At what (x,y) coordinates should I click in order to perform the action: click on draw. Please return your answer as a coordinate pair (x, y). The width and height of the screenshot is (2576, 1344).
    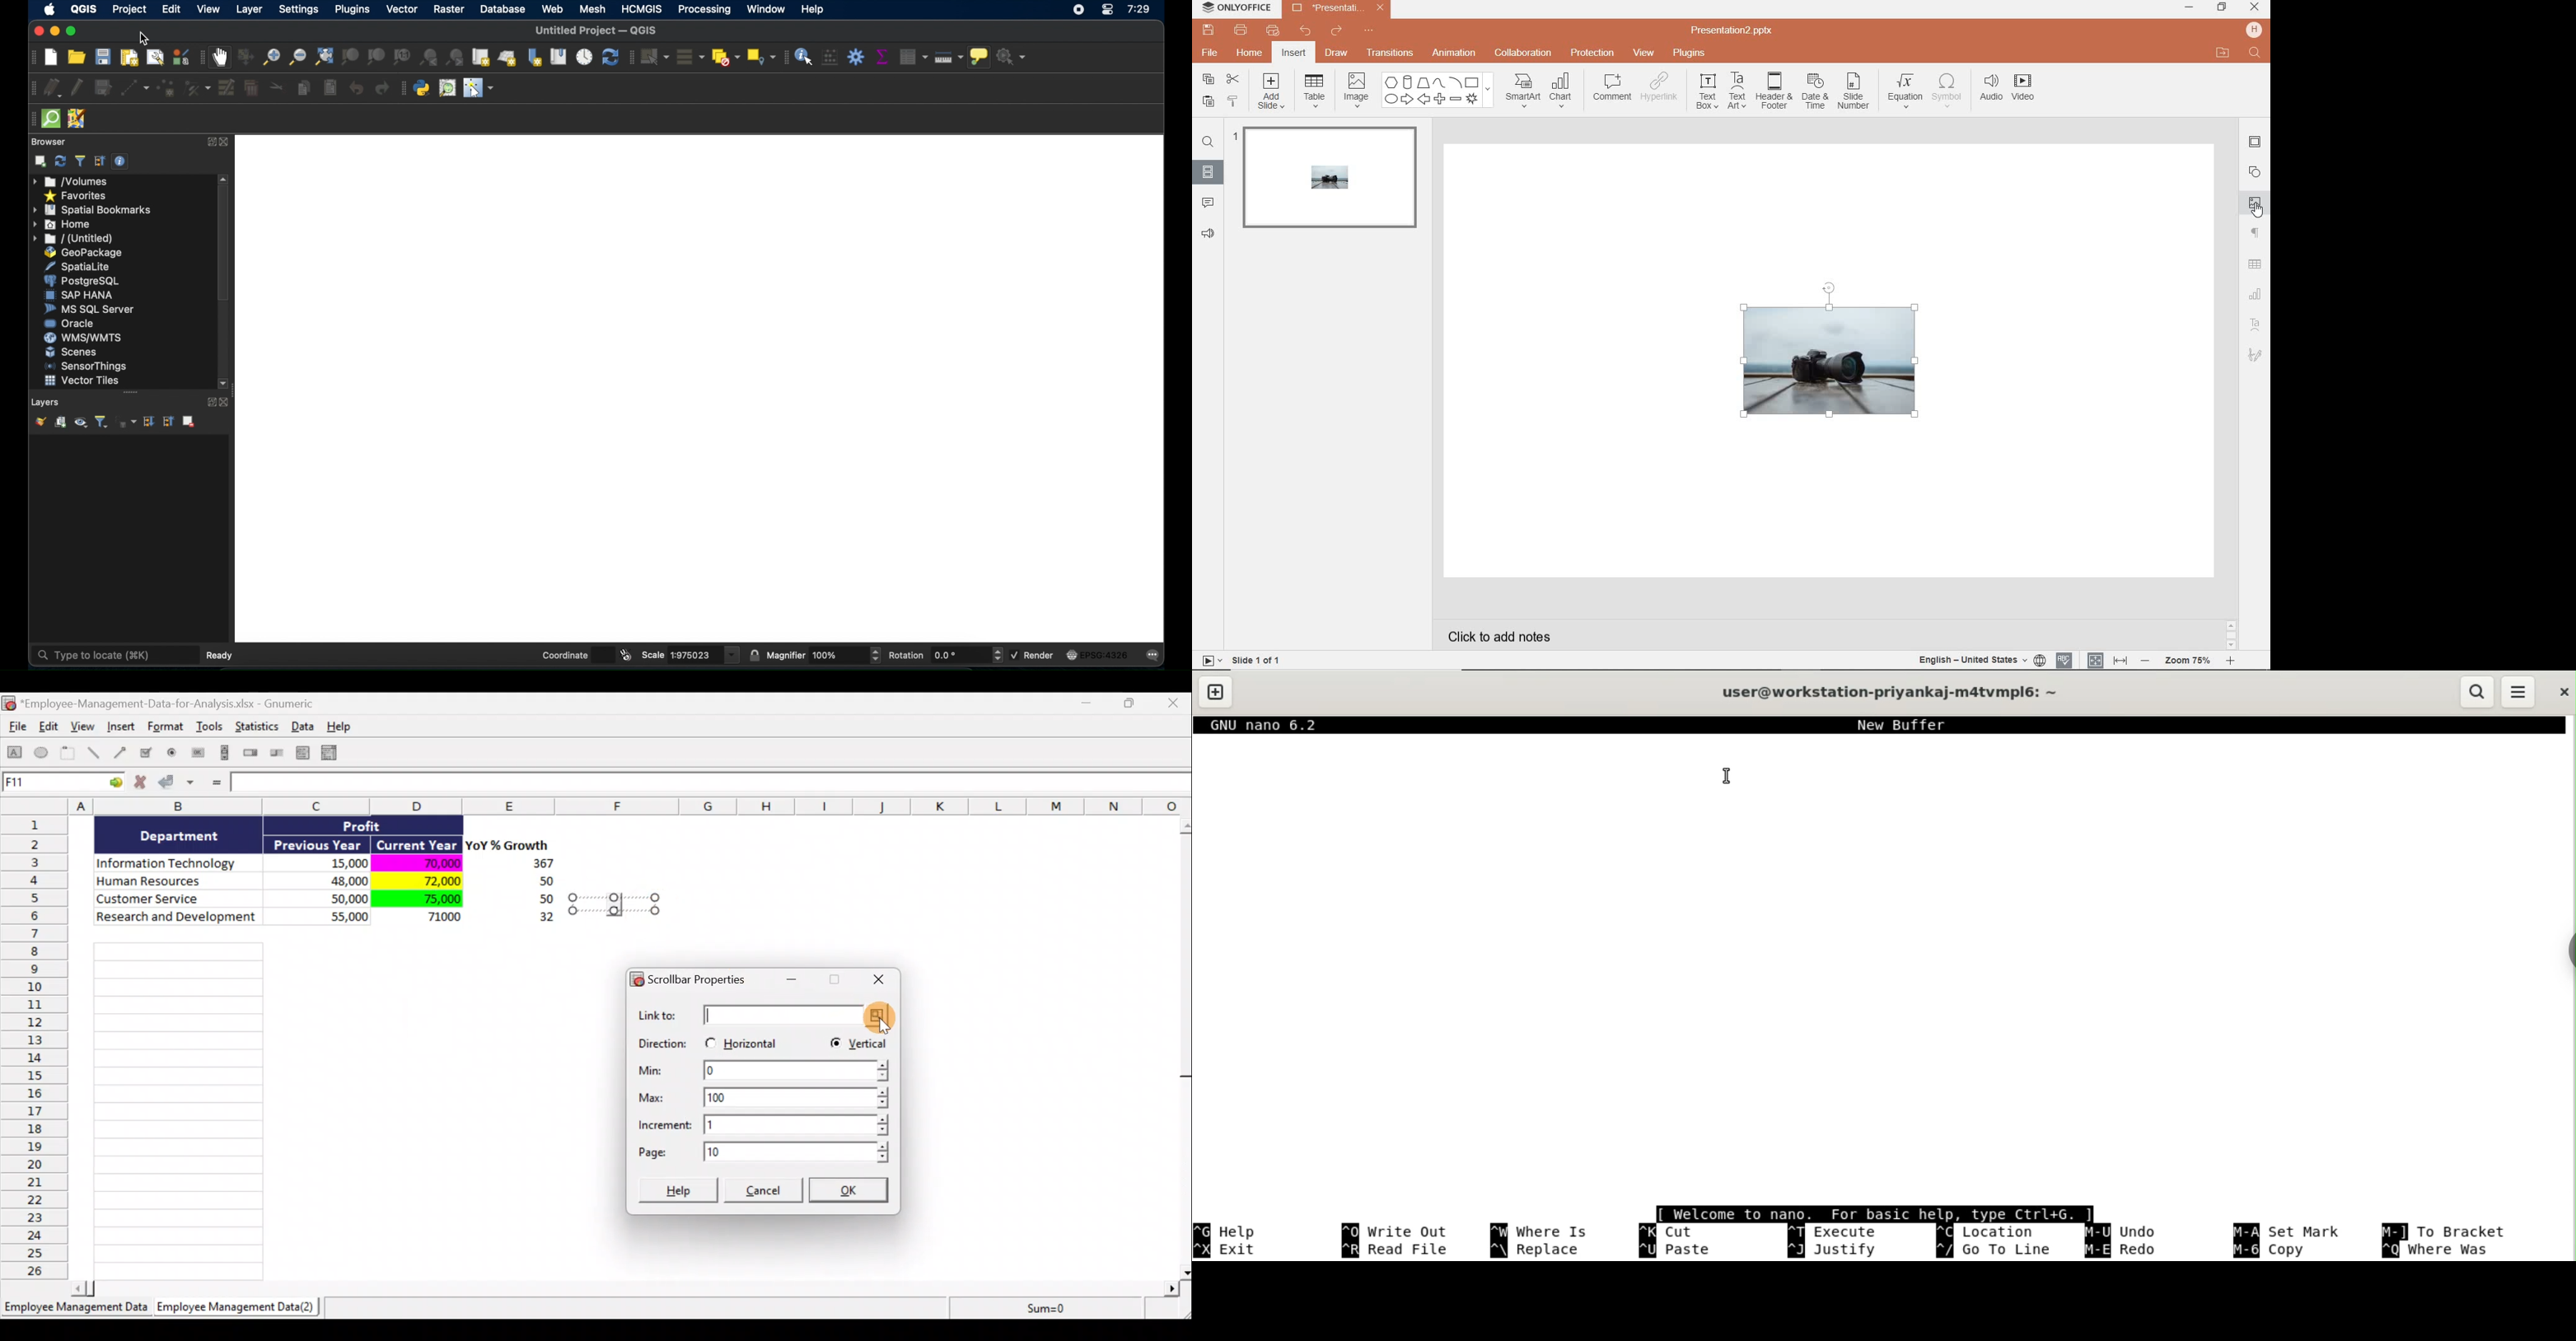
    Looking at the image, I should click on (1337, 54).